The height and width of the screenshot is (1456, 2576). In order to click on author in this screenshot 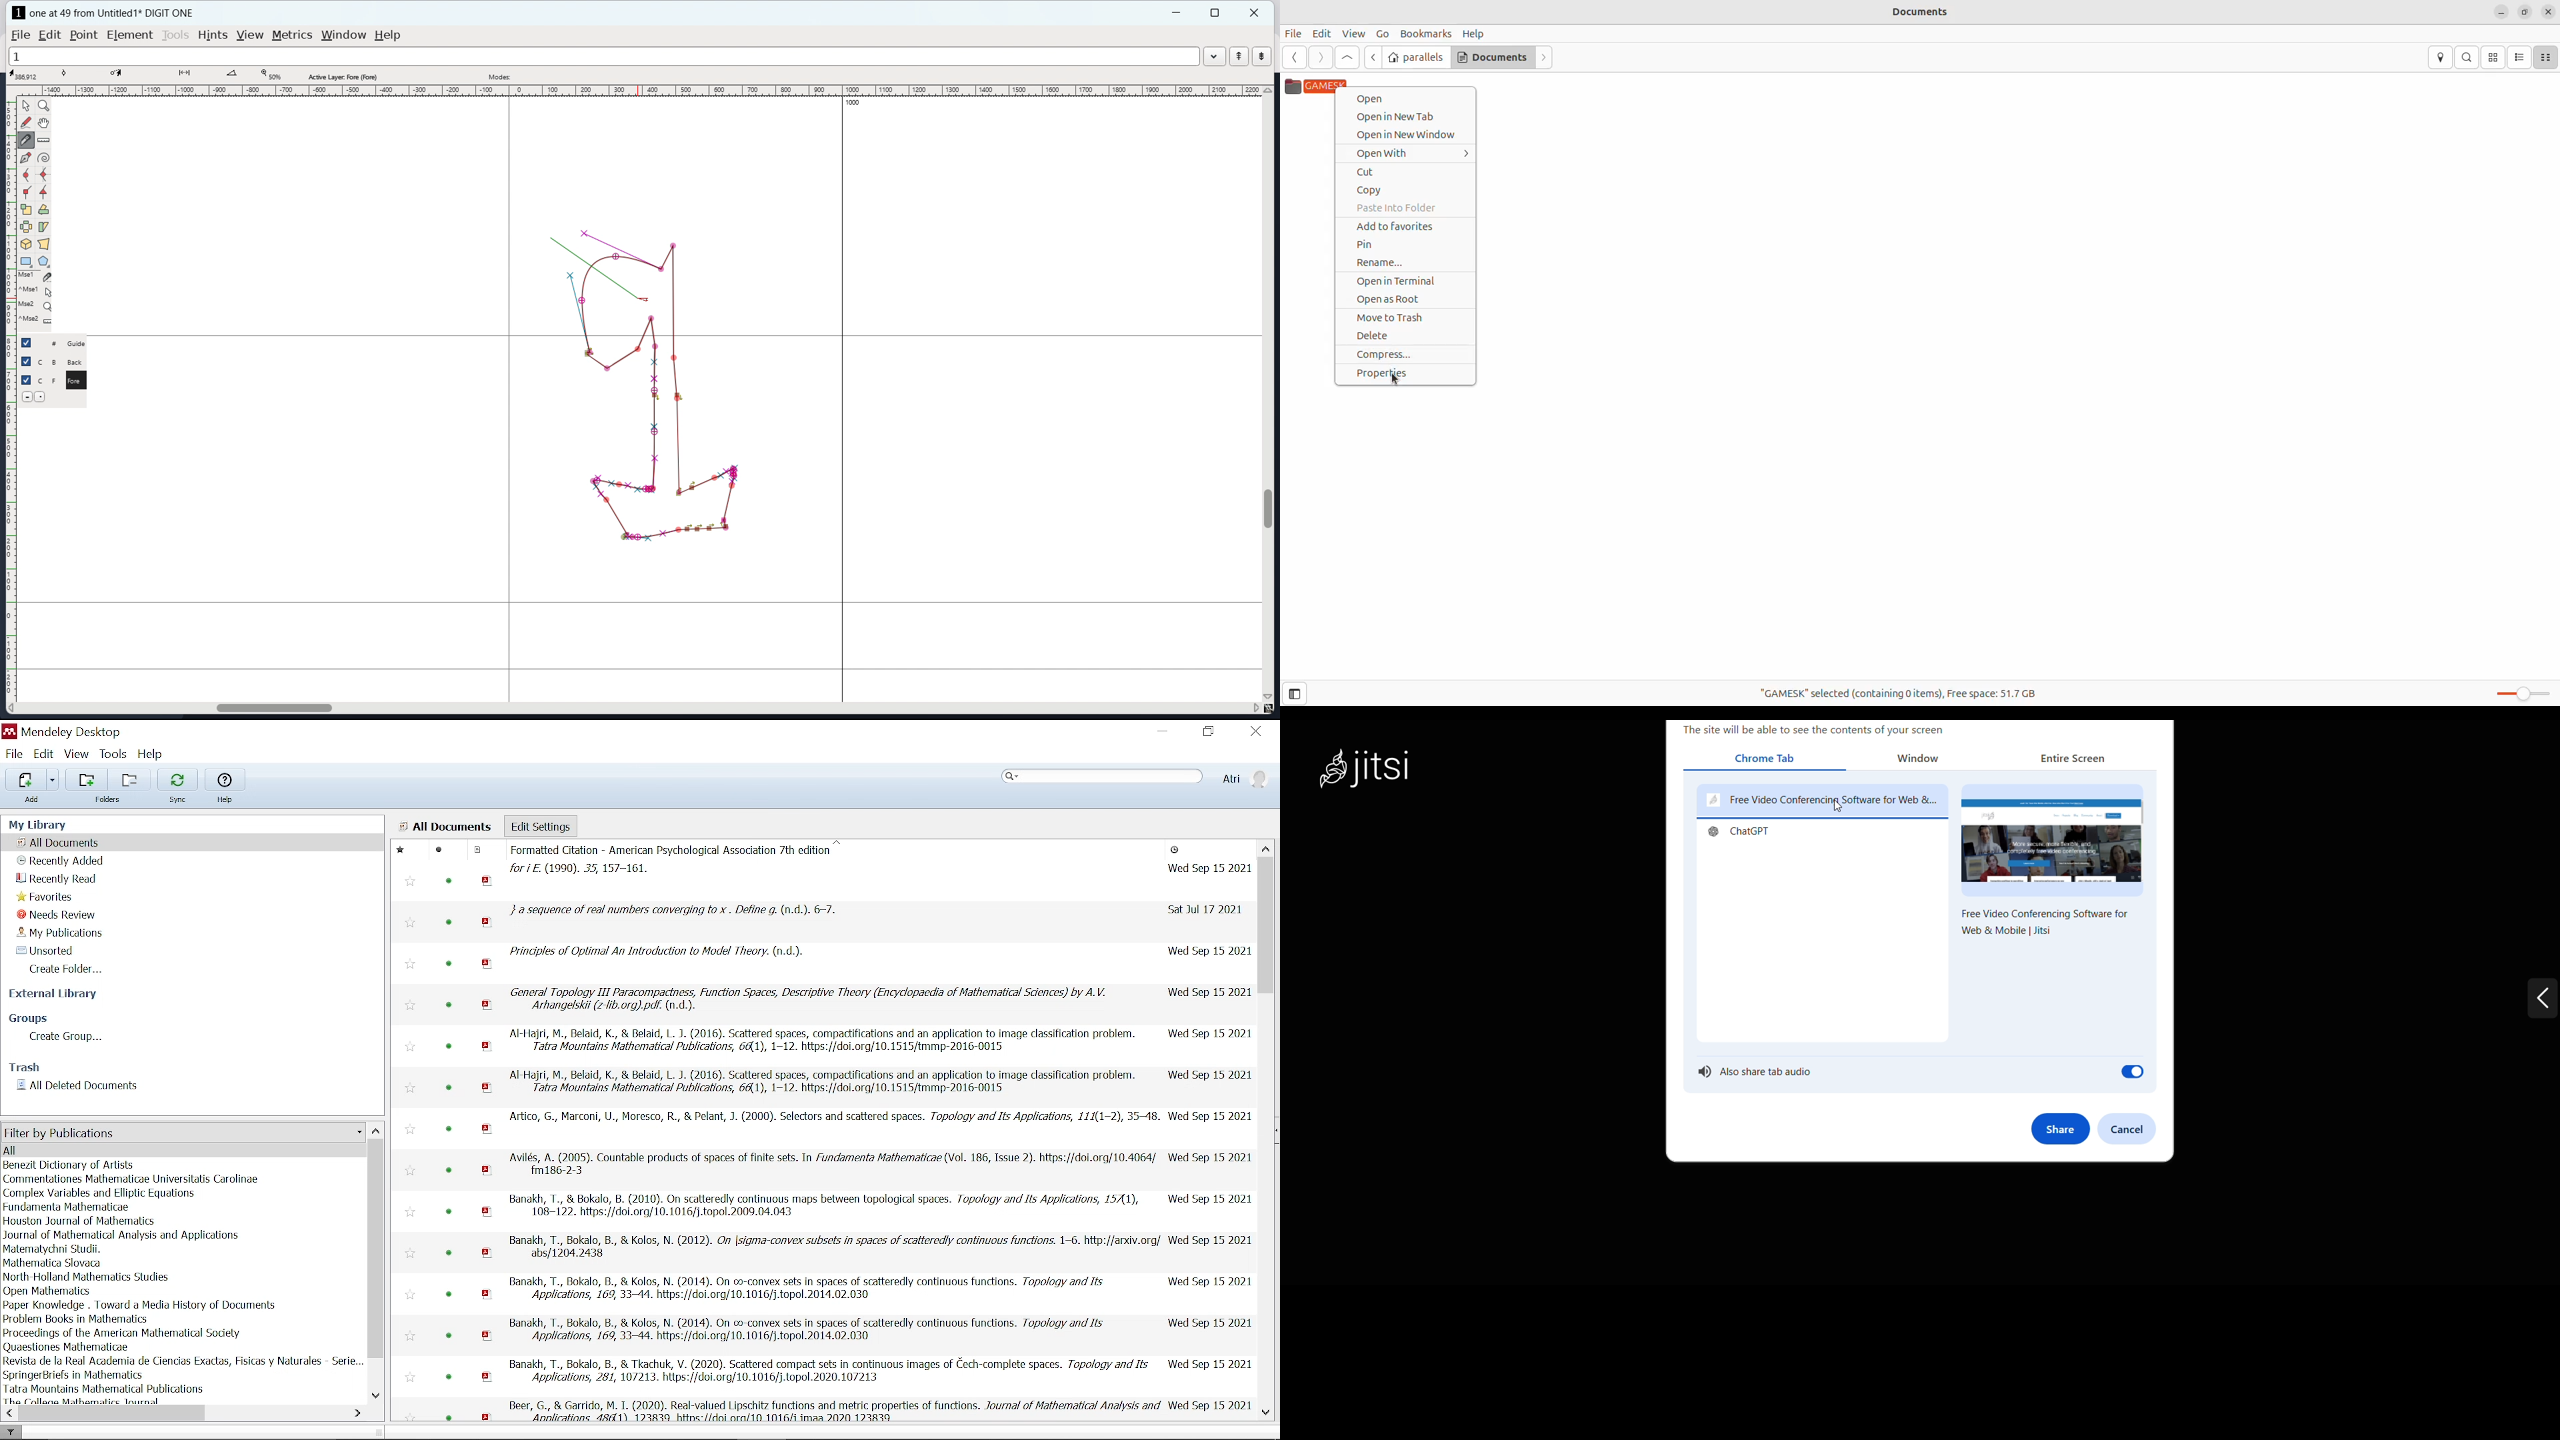, I will do `click(54, 1262)`.